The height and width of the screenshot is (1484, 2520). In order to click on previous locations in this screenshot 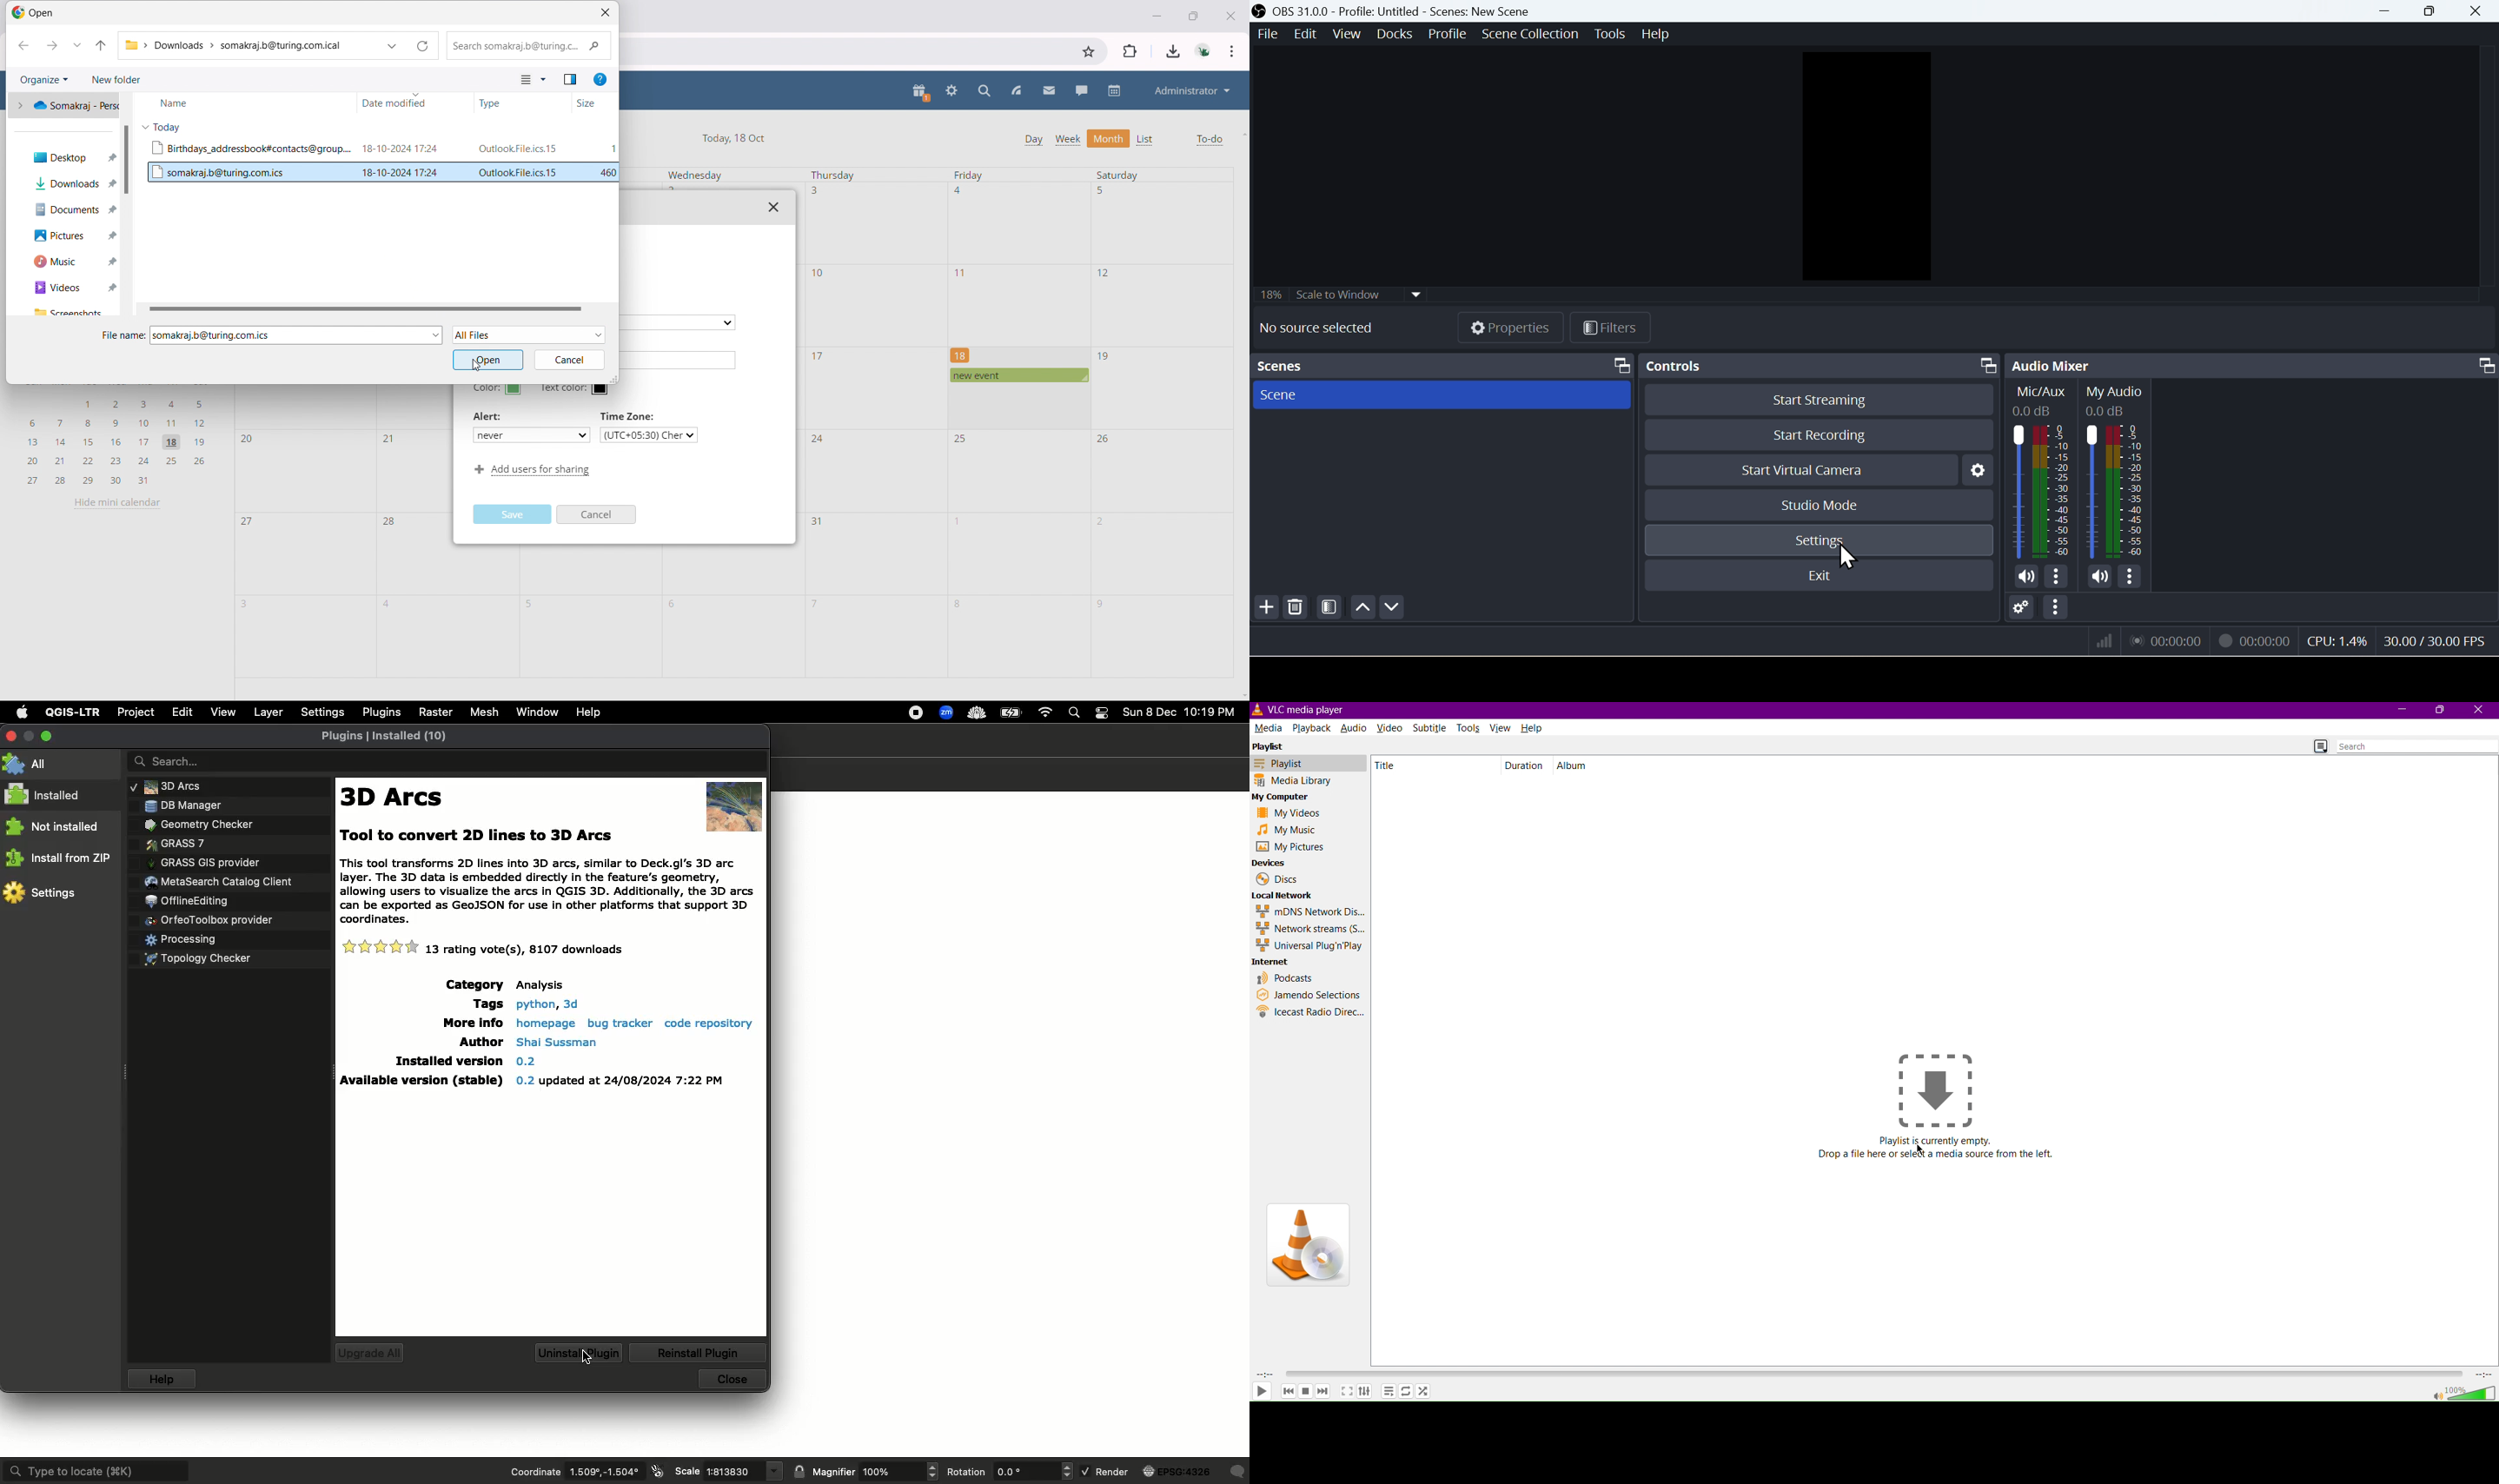, I will do `click(392, 46)`.